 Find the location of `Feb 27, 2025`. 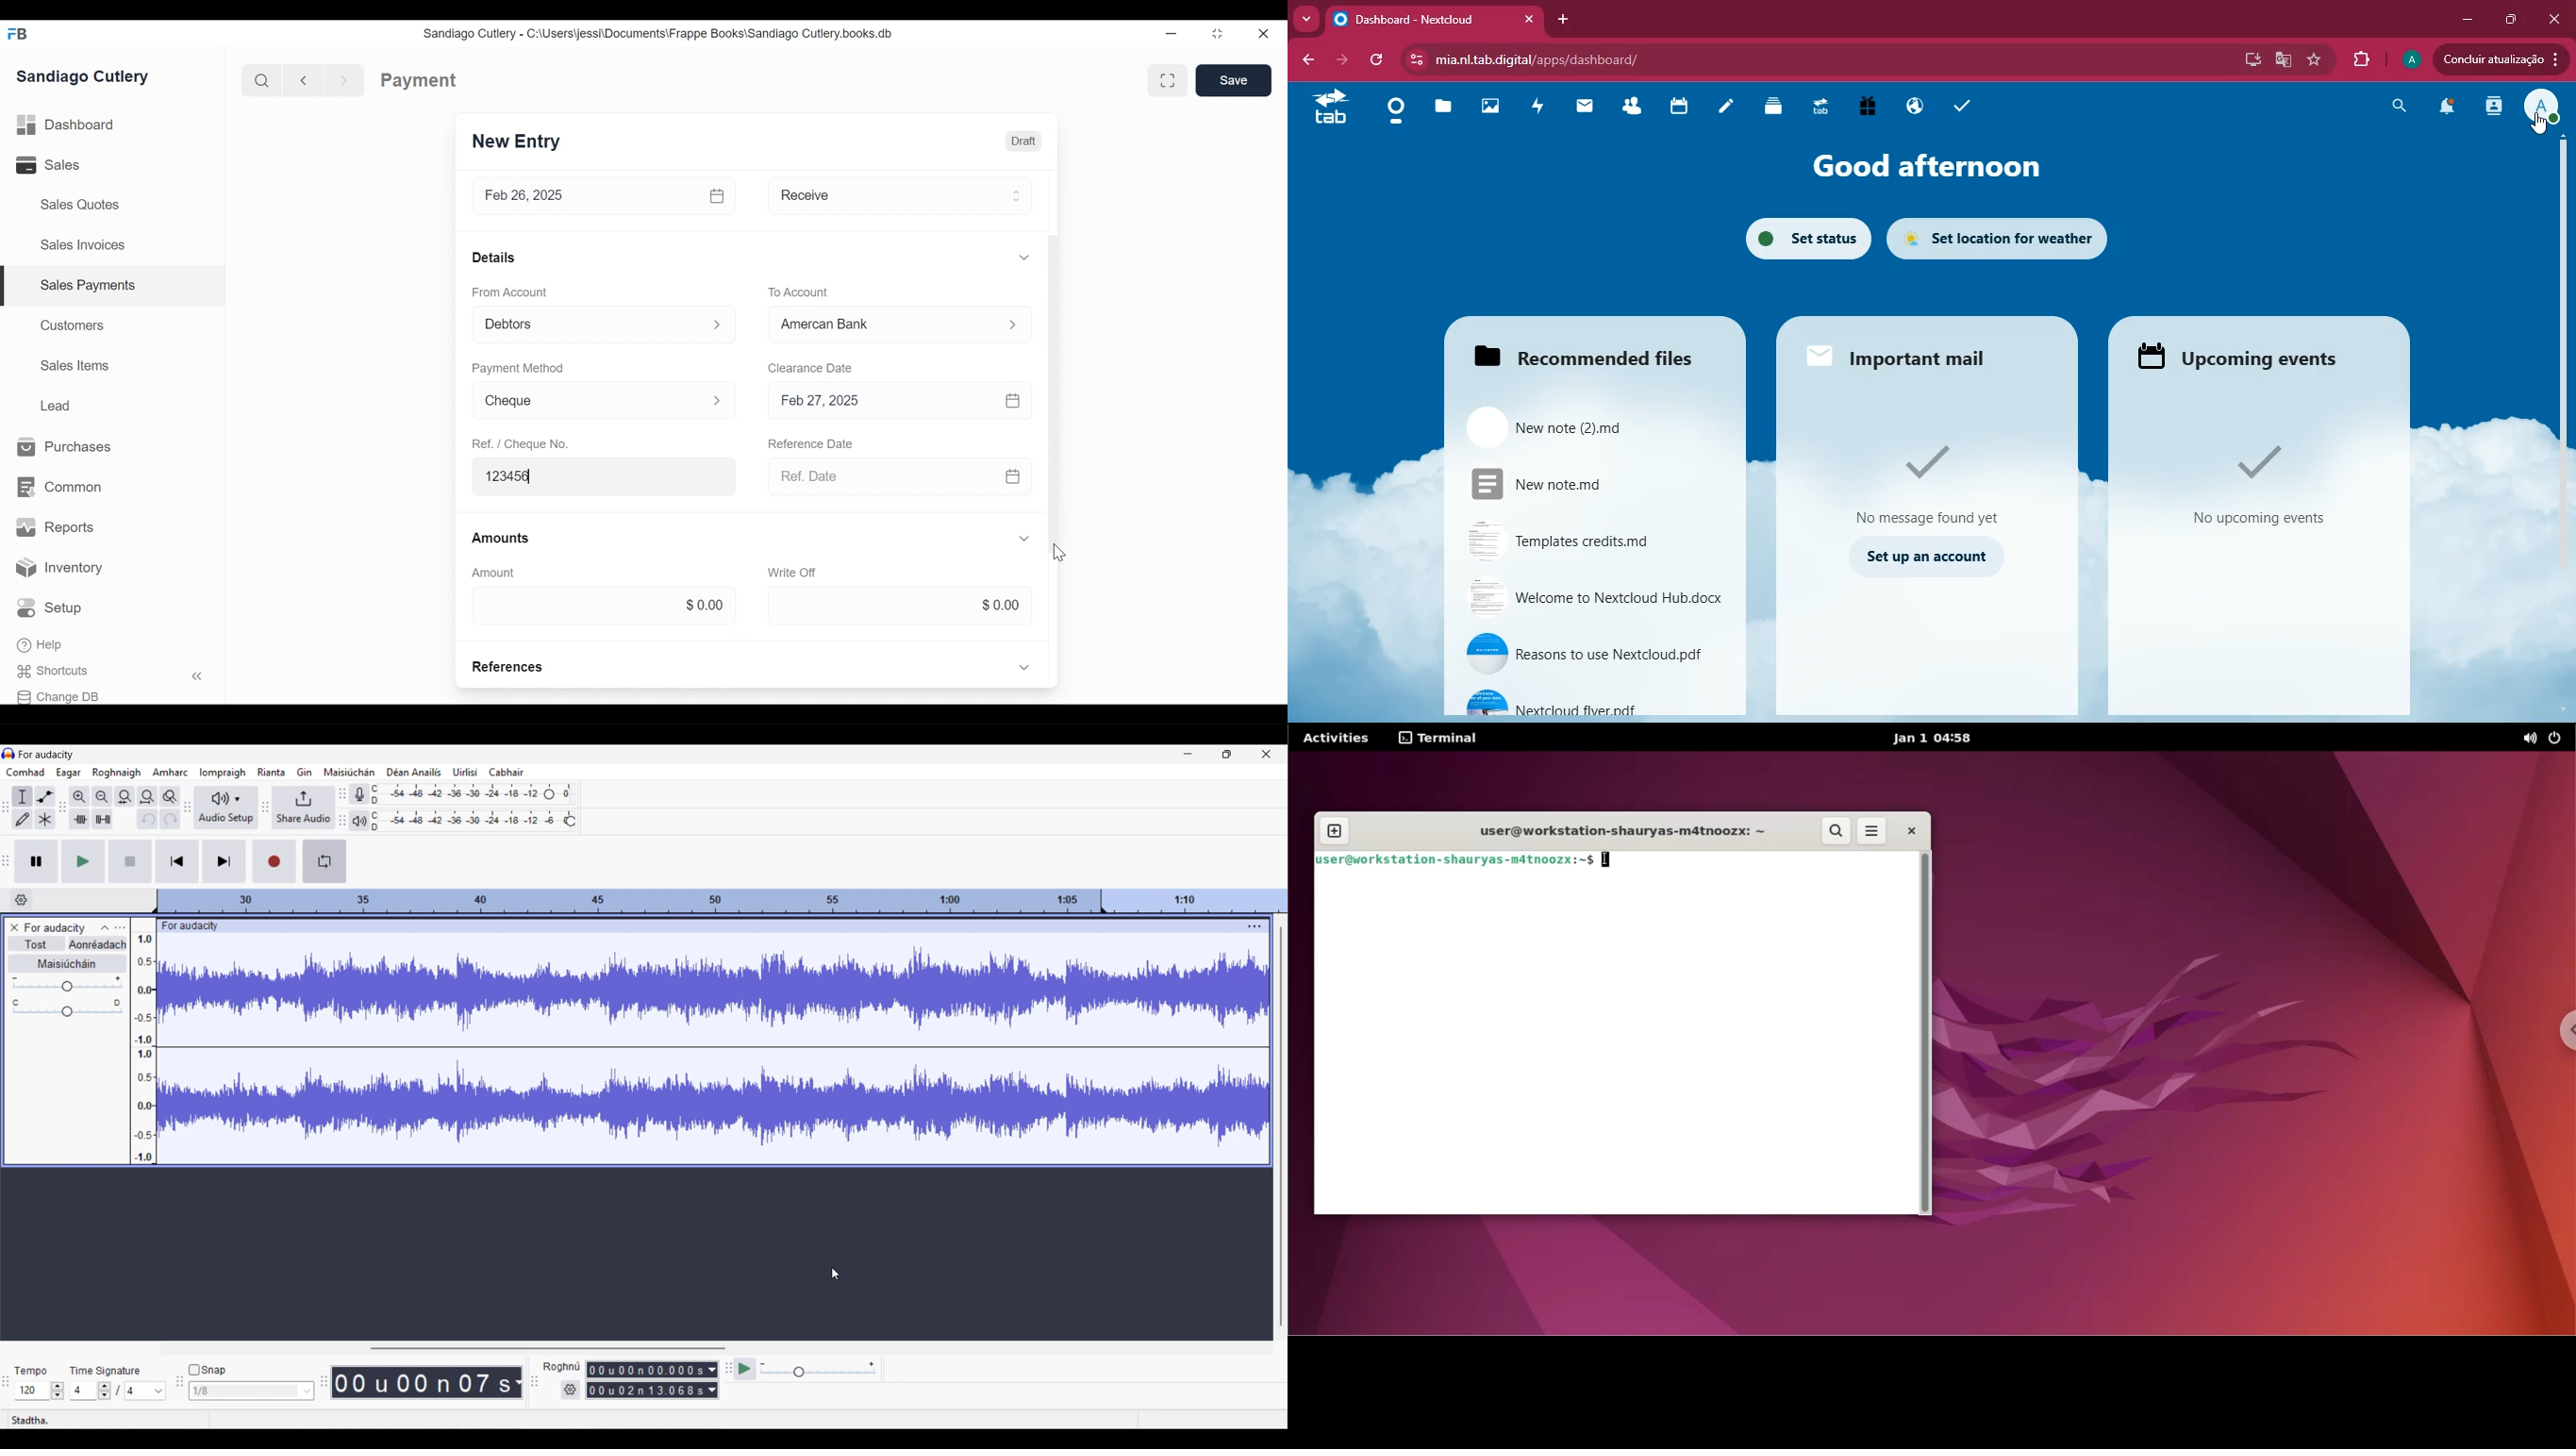

Feb 27, 2025 is located at coordinates (879, 400).